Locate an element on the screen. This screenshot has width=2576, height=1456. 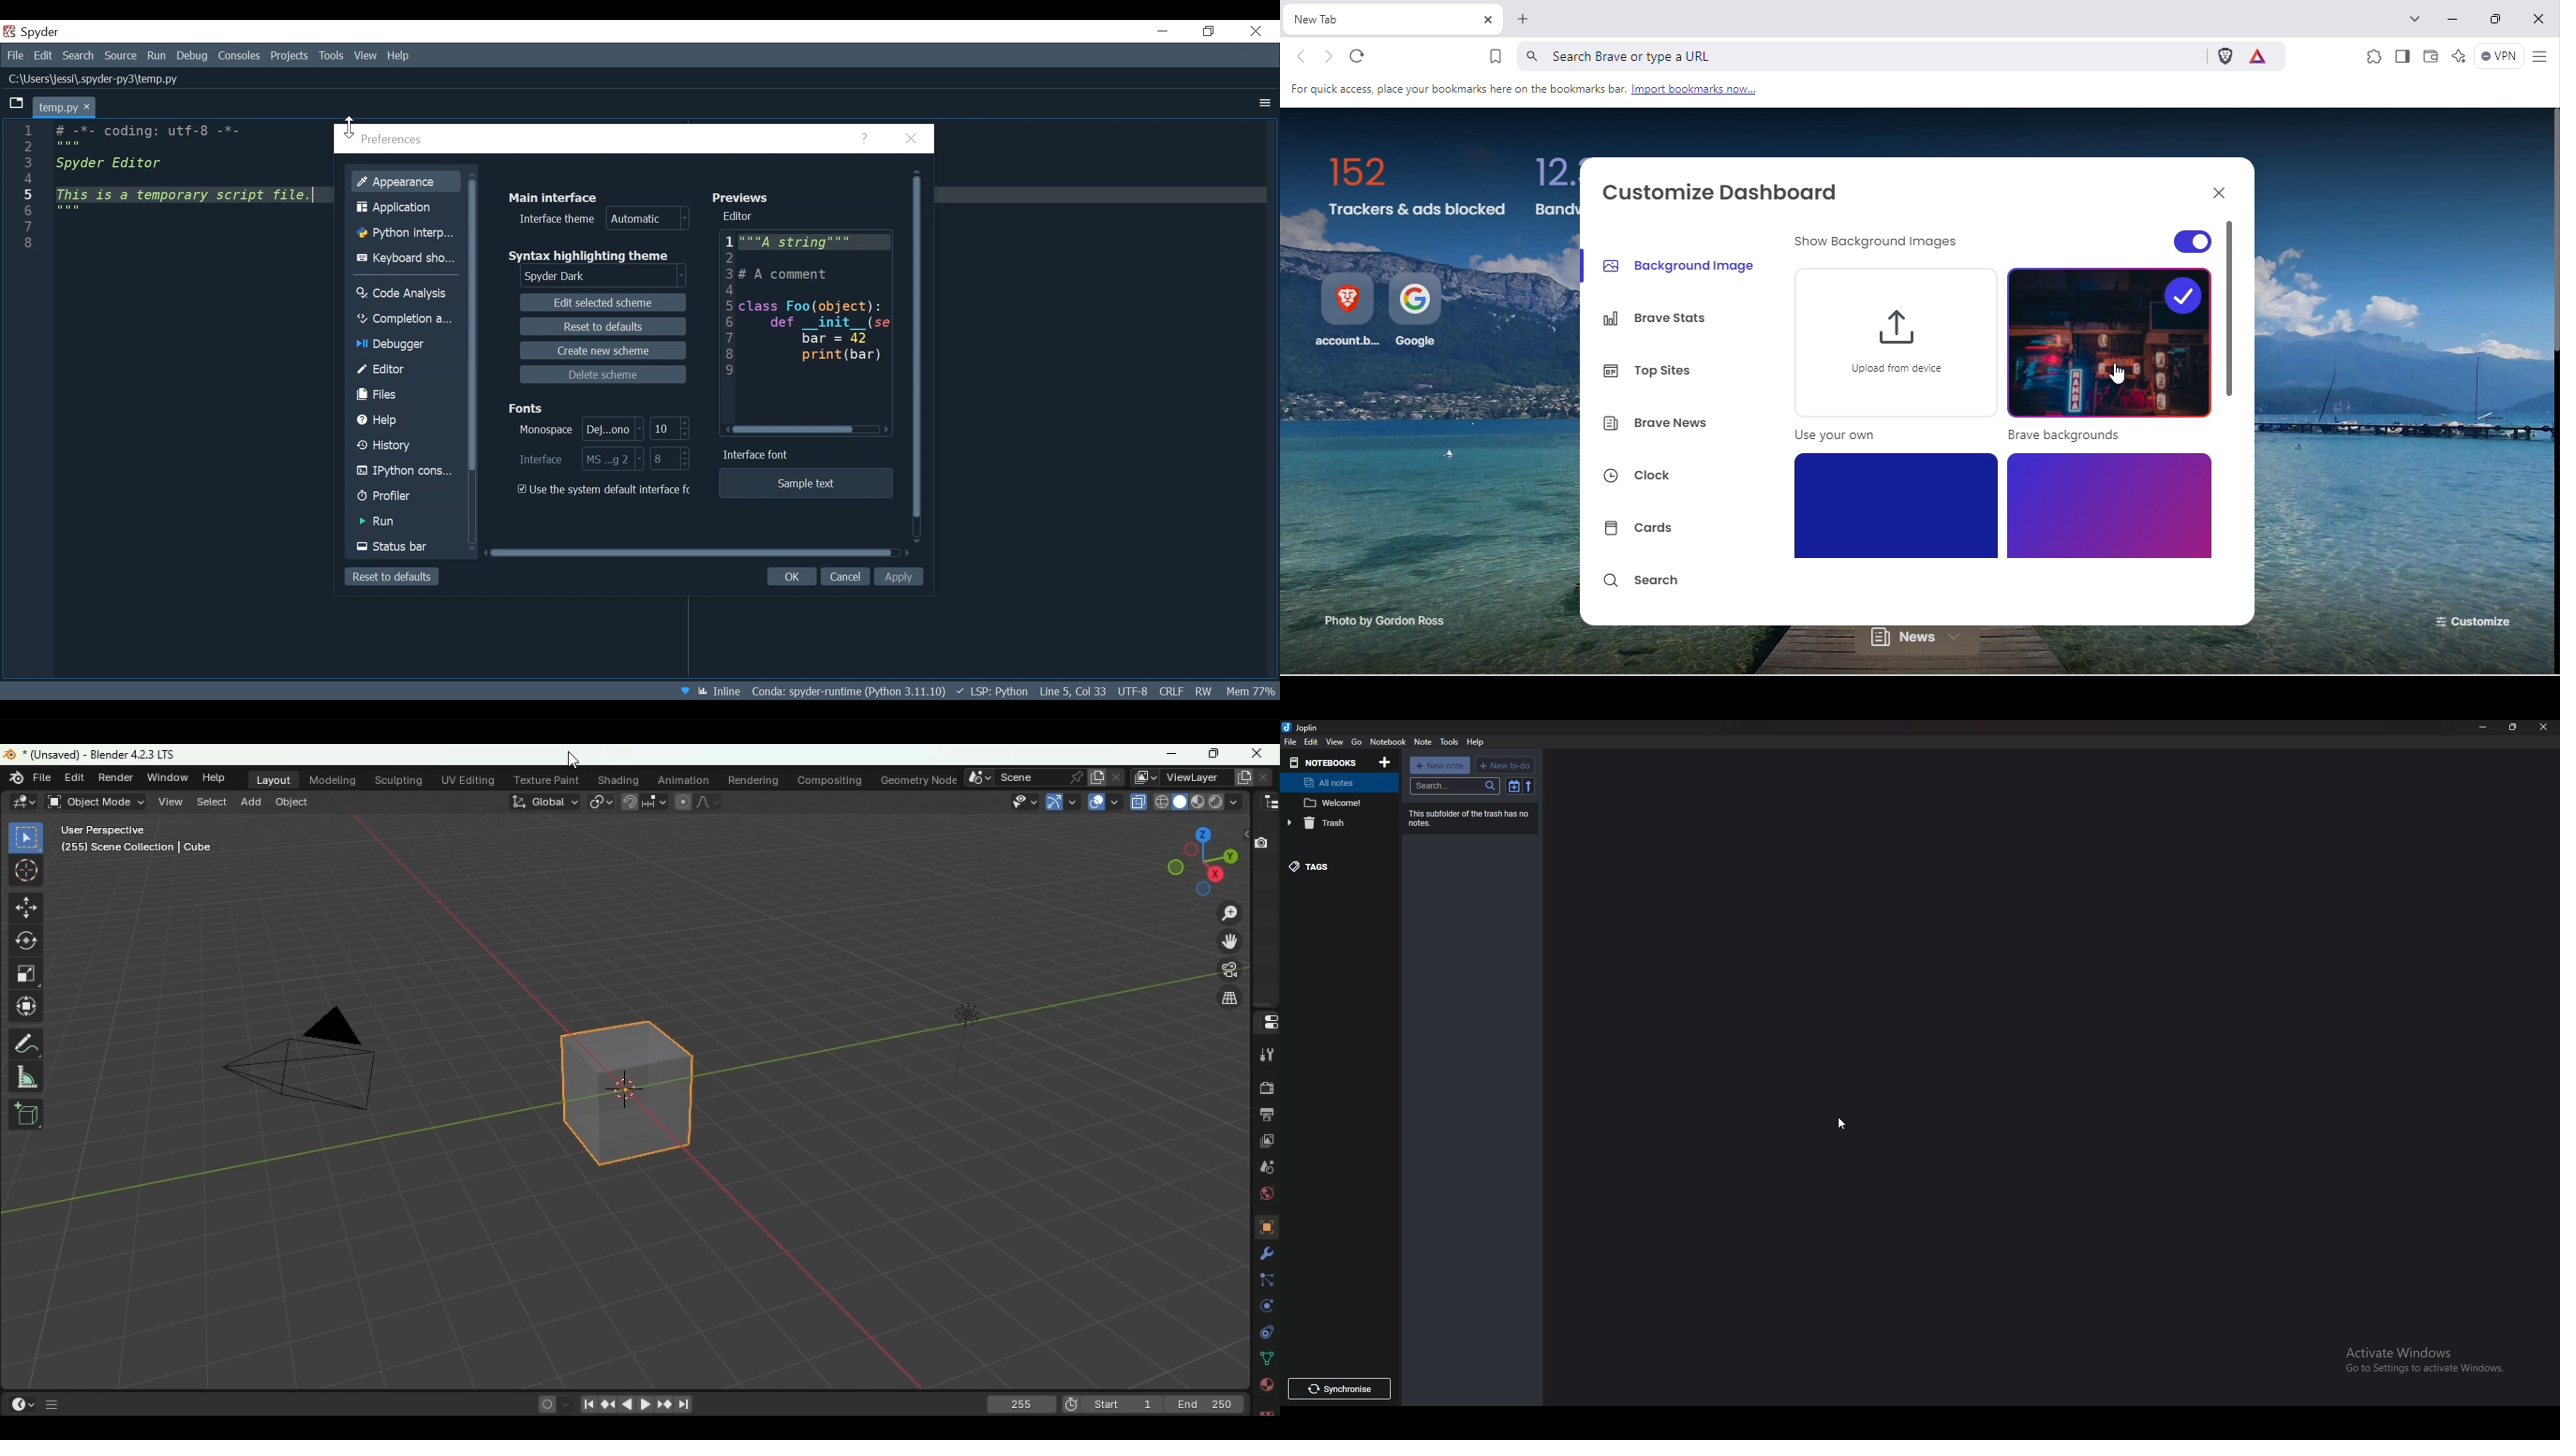
Completions is located at coordinates (405, 319).